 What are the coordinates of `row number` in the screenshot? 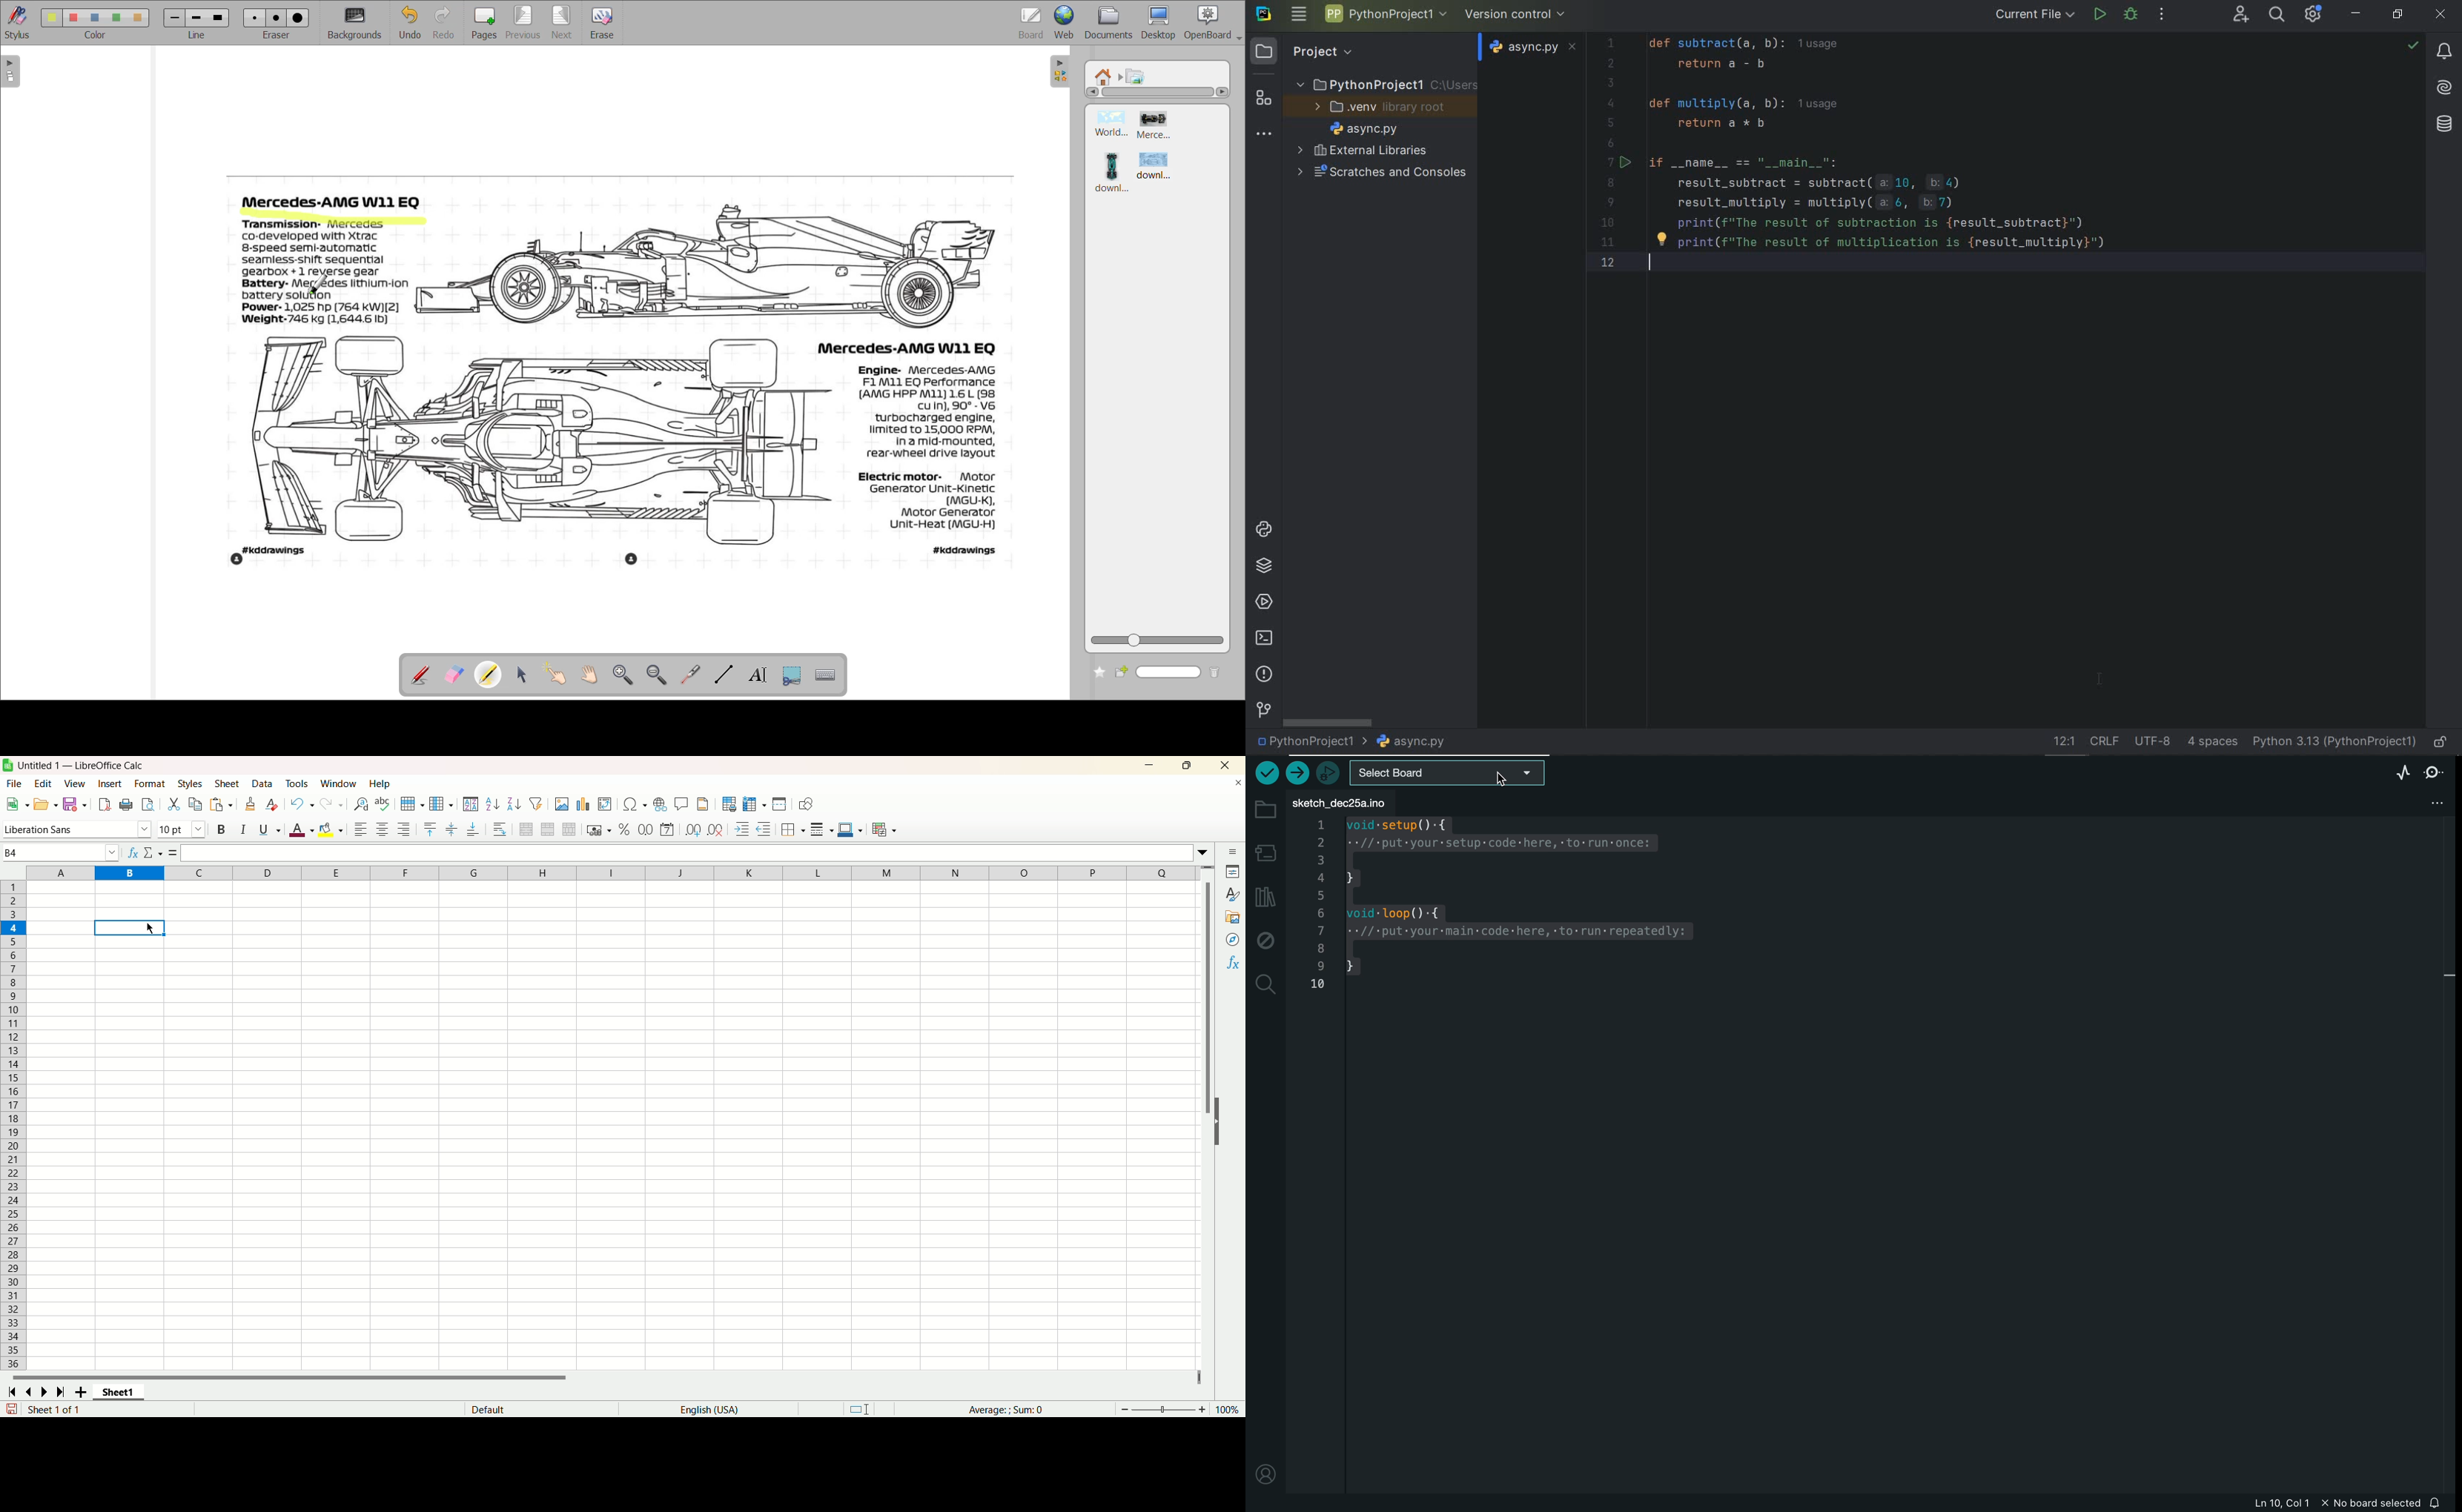 It's located at (14, 1126).